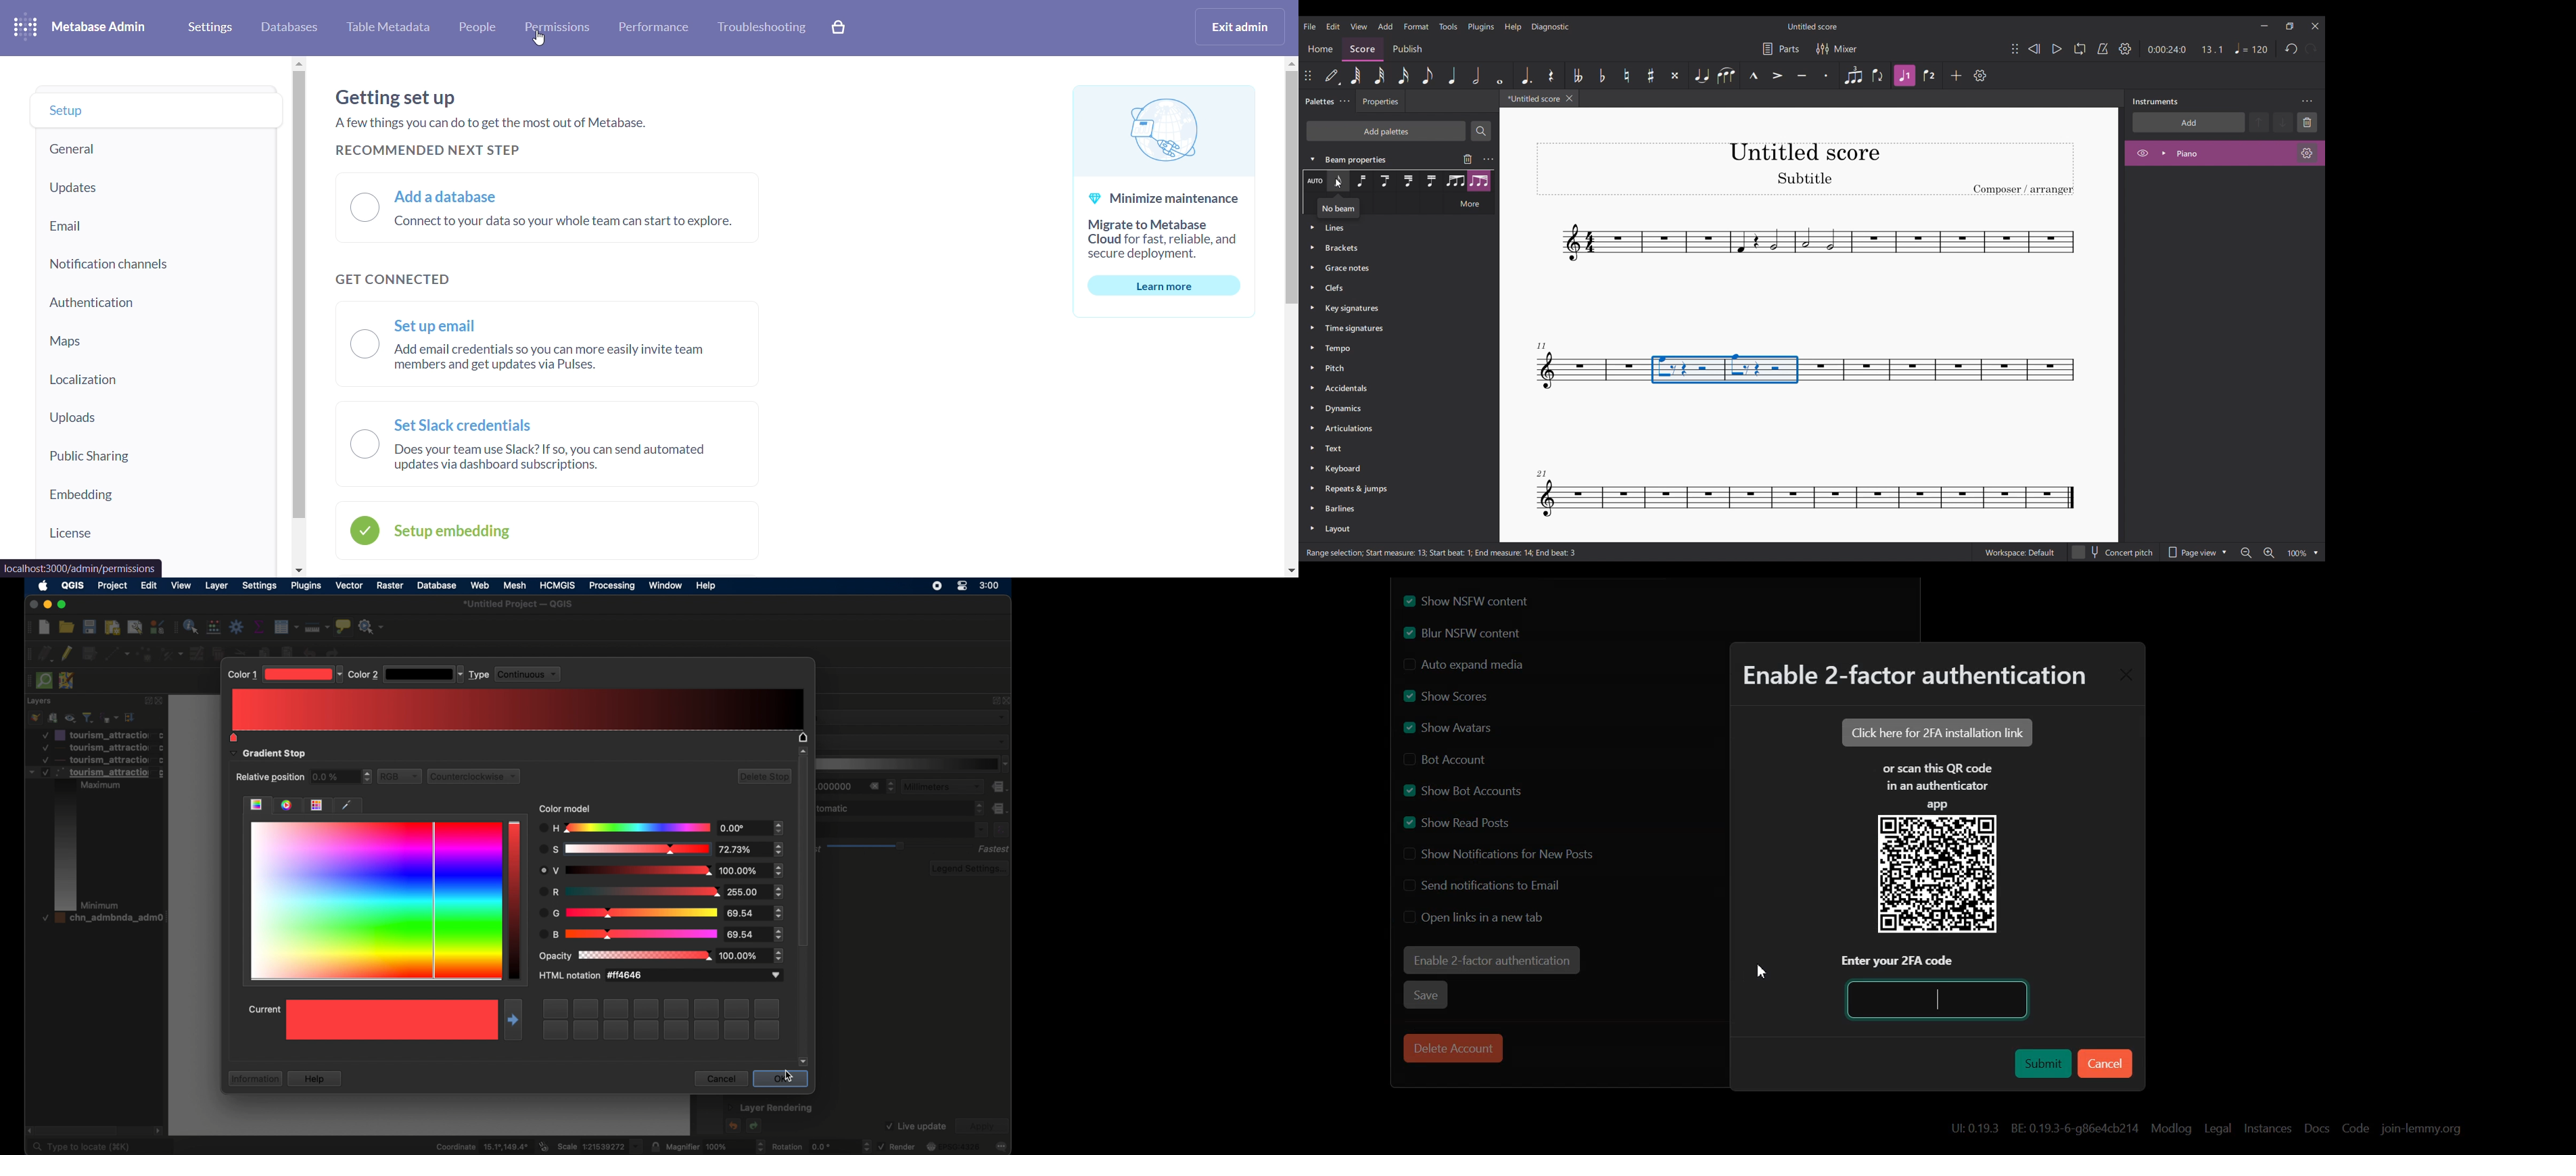 This screenshot has height=1176, width=2576. I want to click on fastest, so click(994, 849).